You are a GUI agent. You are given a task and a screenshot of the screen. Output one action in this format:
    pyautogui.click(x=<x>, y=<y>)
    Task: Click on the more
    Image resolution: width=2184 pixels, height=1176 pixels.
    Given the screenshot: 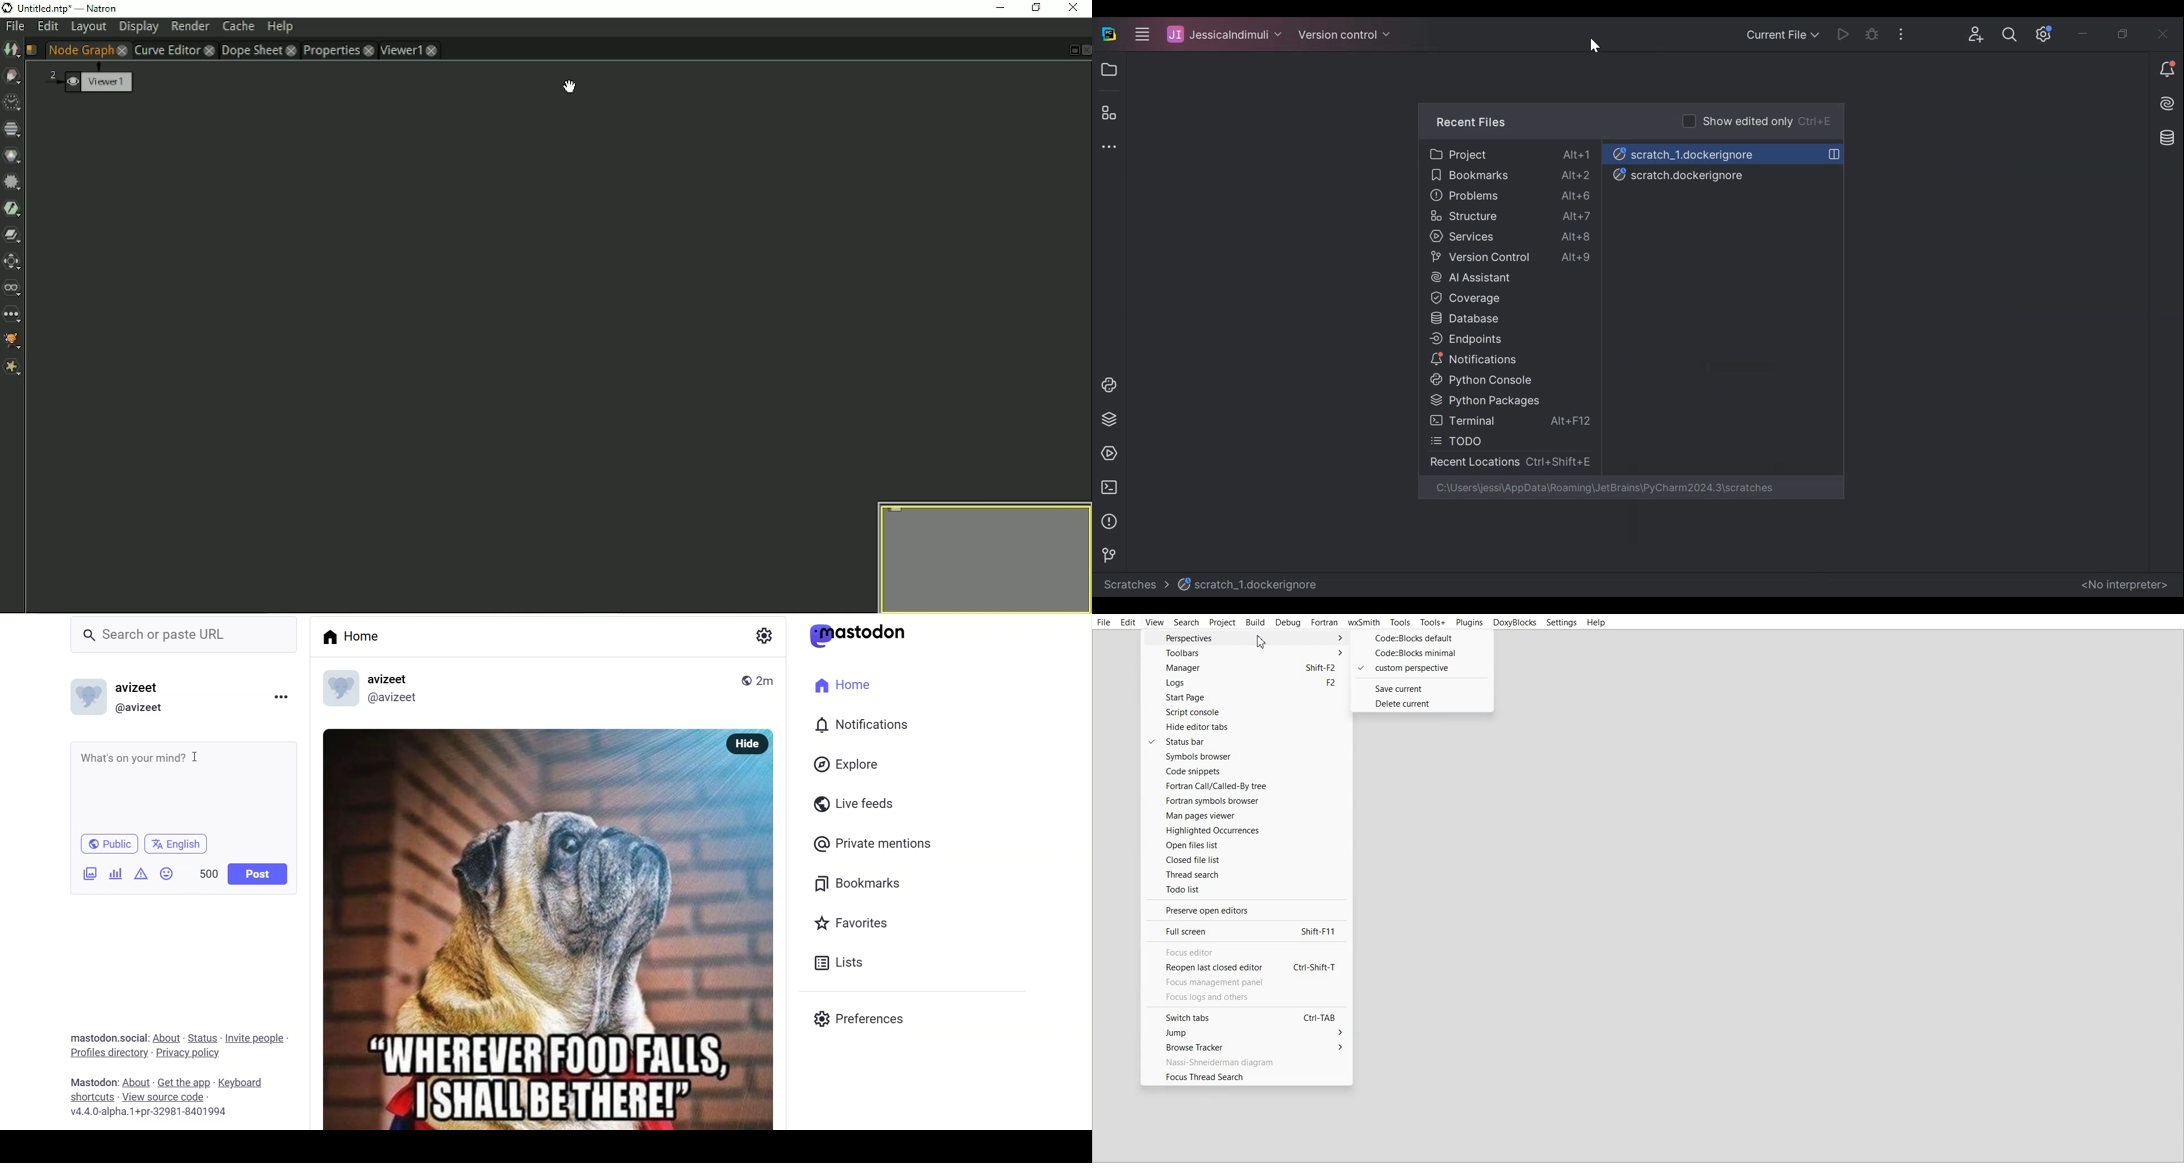 What is the action you would take?
    pyautogui.click(x=1910, y=32)
    